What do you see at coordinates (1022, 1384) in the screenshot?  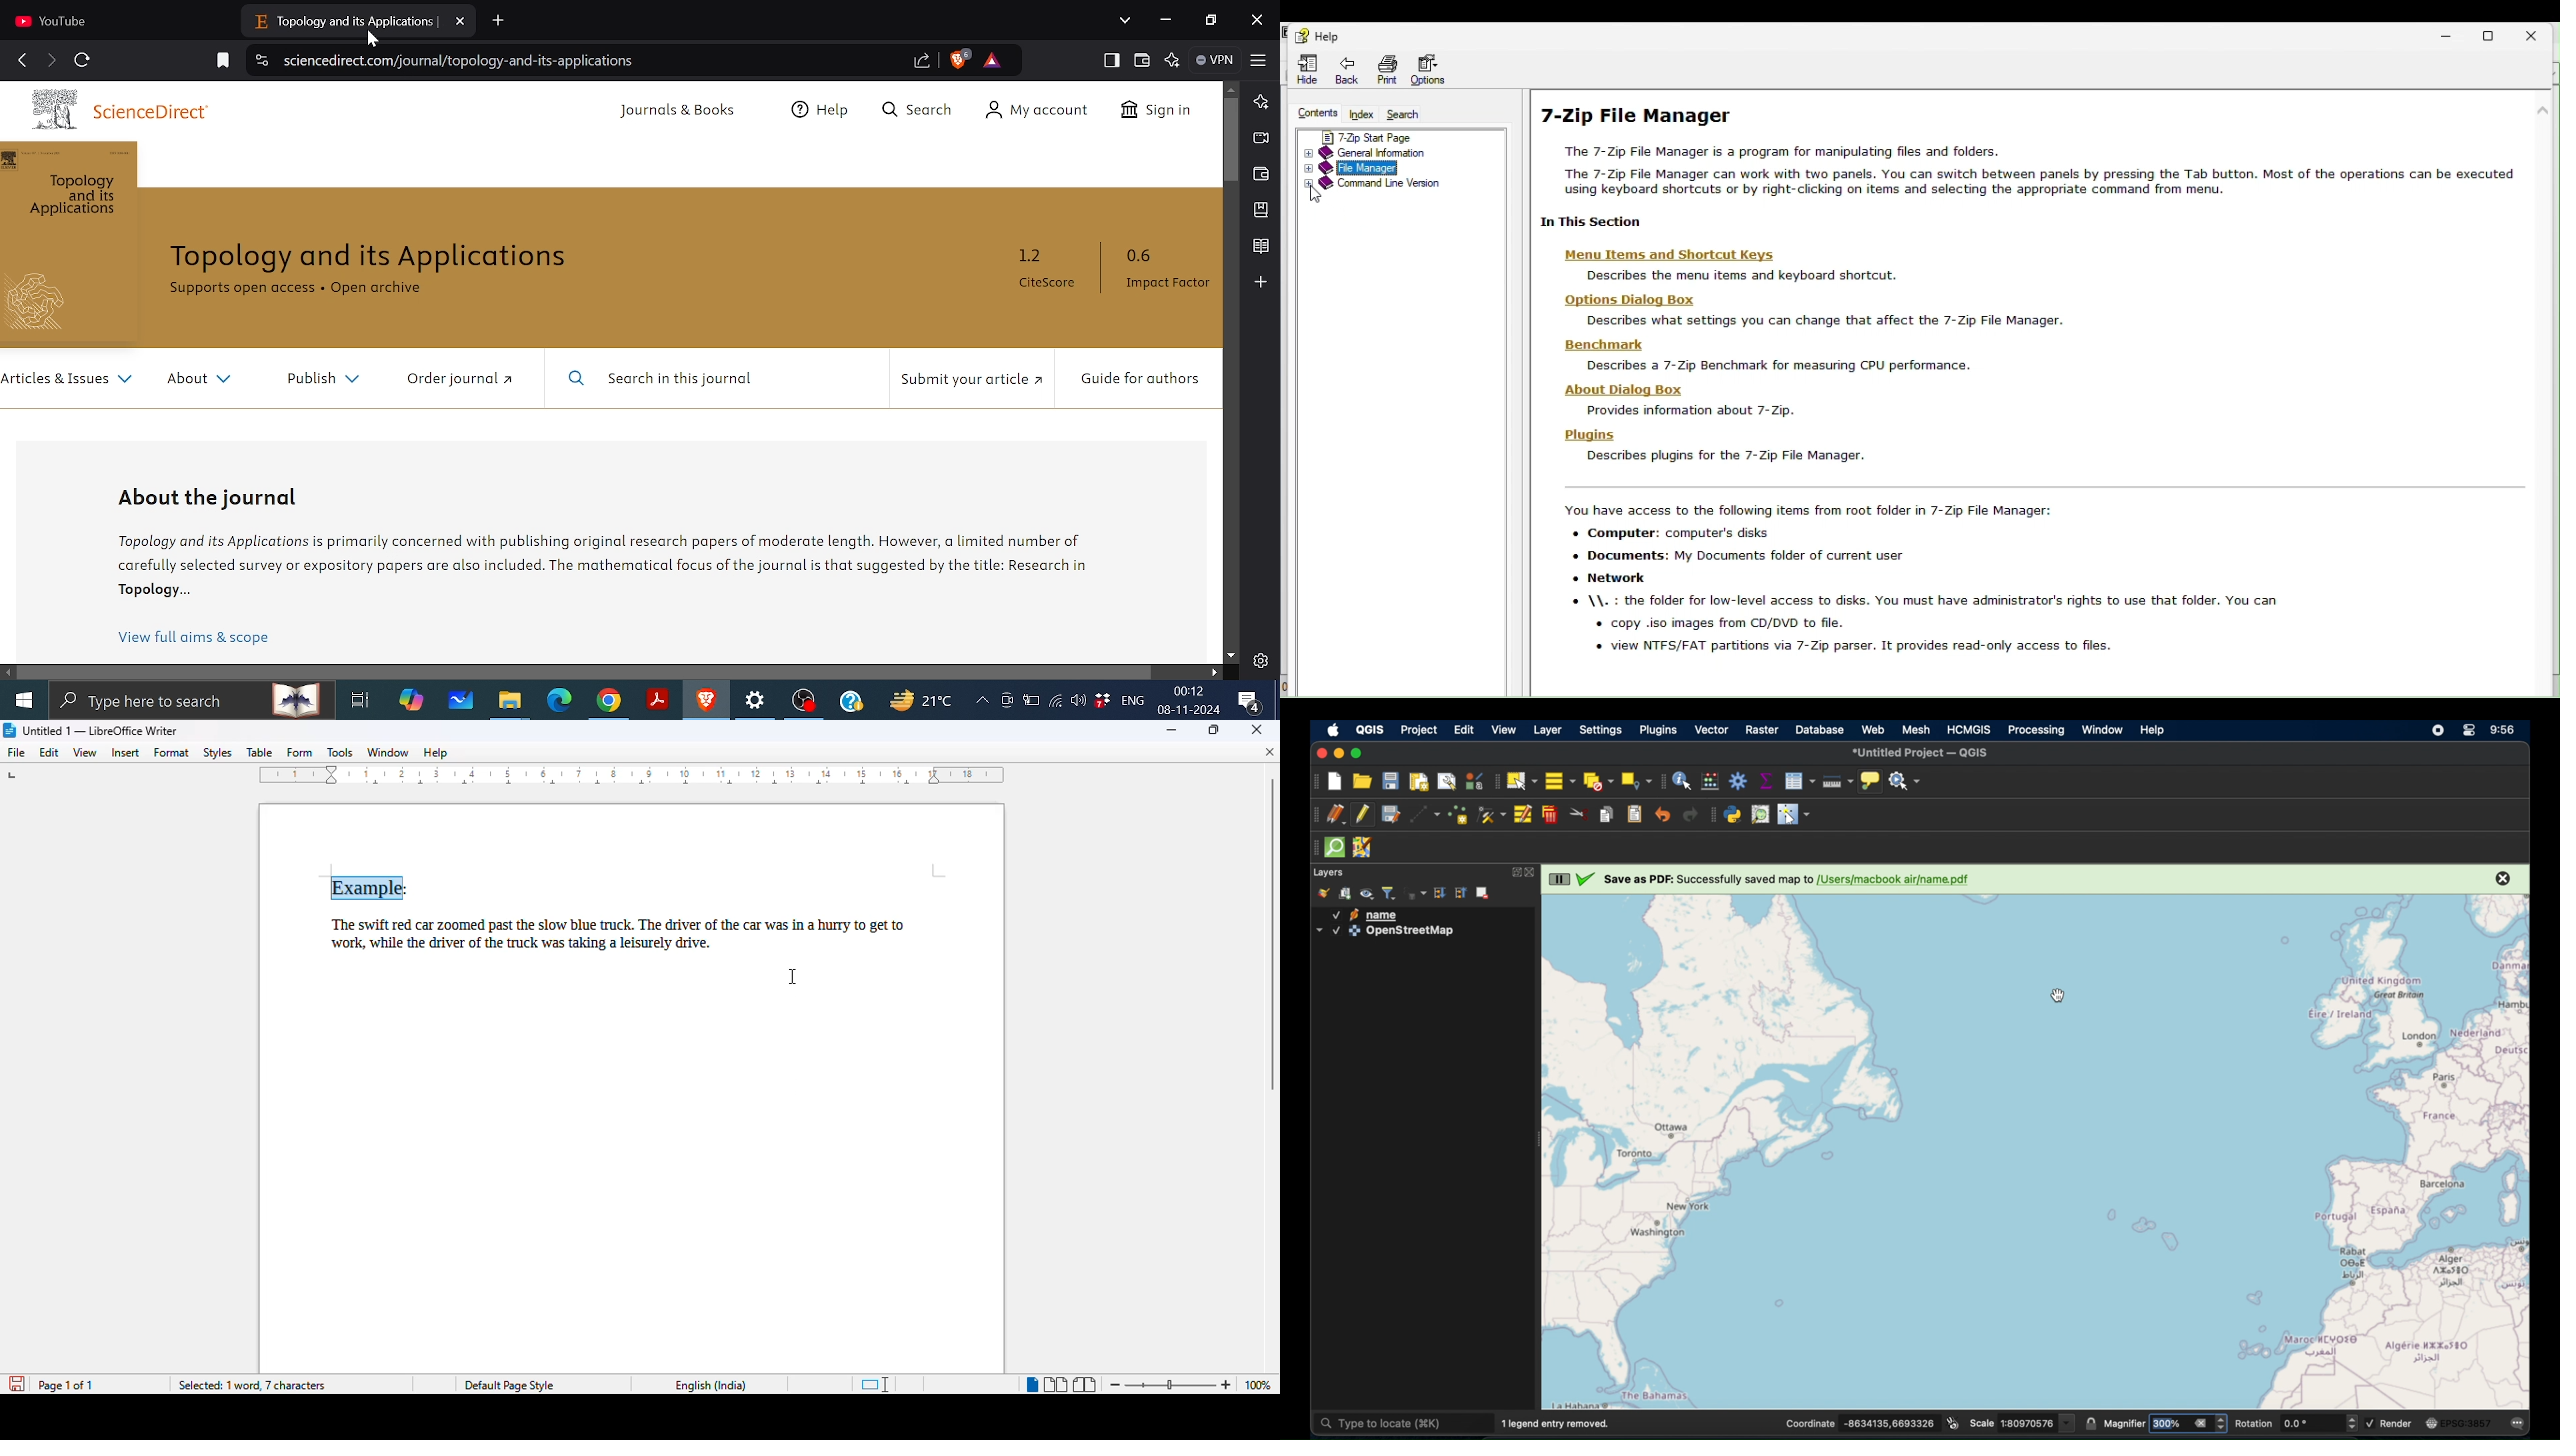 I see `Single Page view` at bounding box center [1022, 1384].